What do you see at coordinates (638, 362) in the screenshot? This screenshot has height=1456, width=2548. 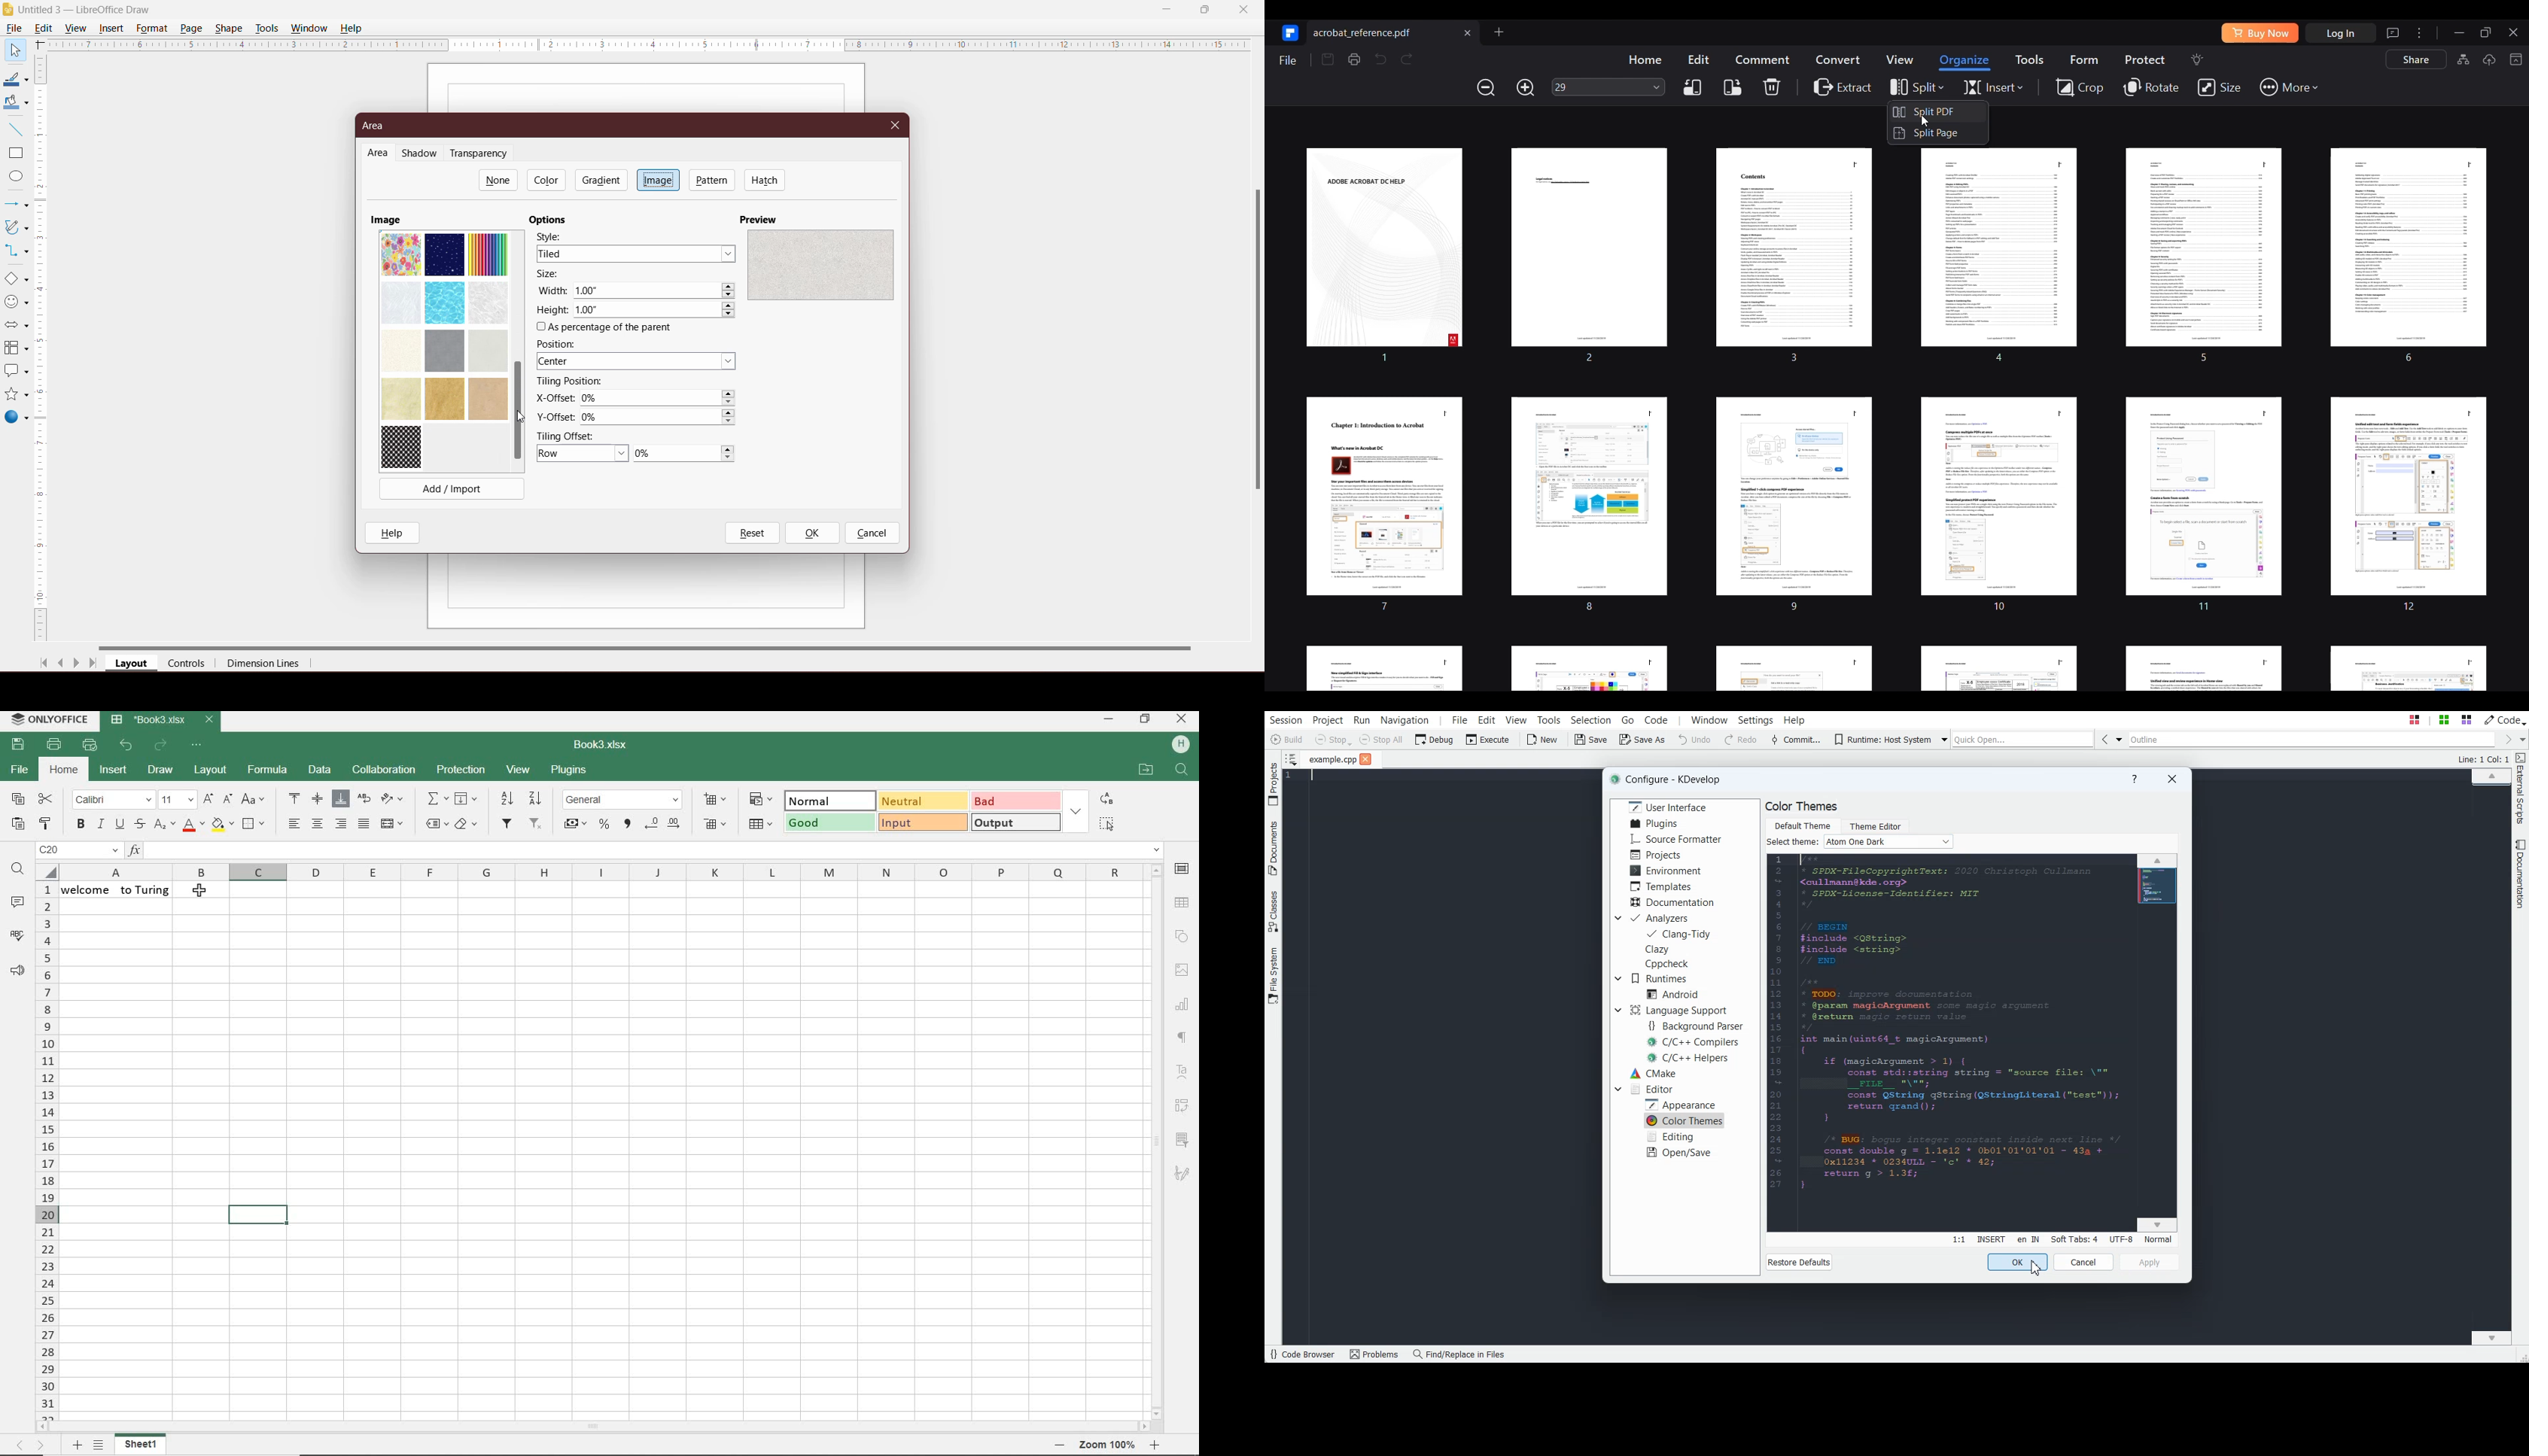 I see `Select the position` at bounding box center [638, 362].